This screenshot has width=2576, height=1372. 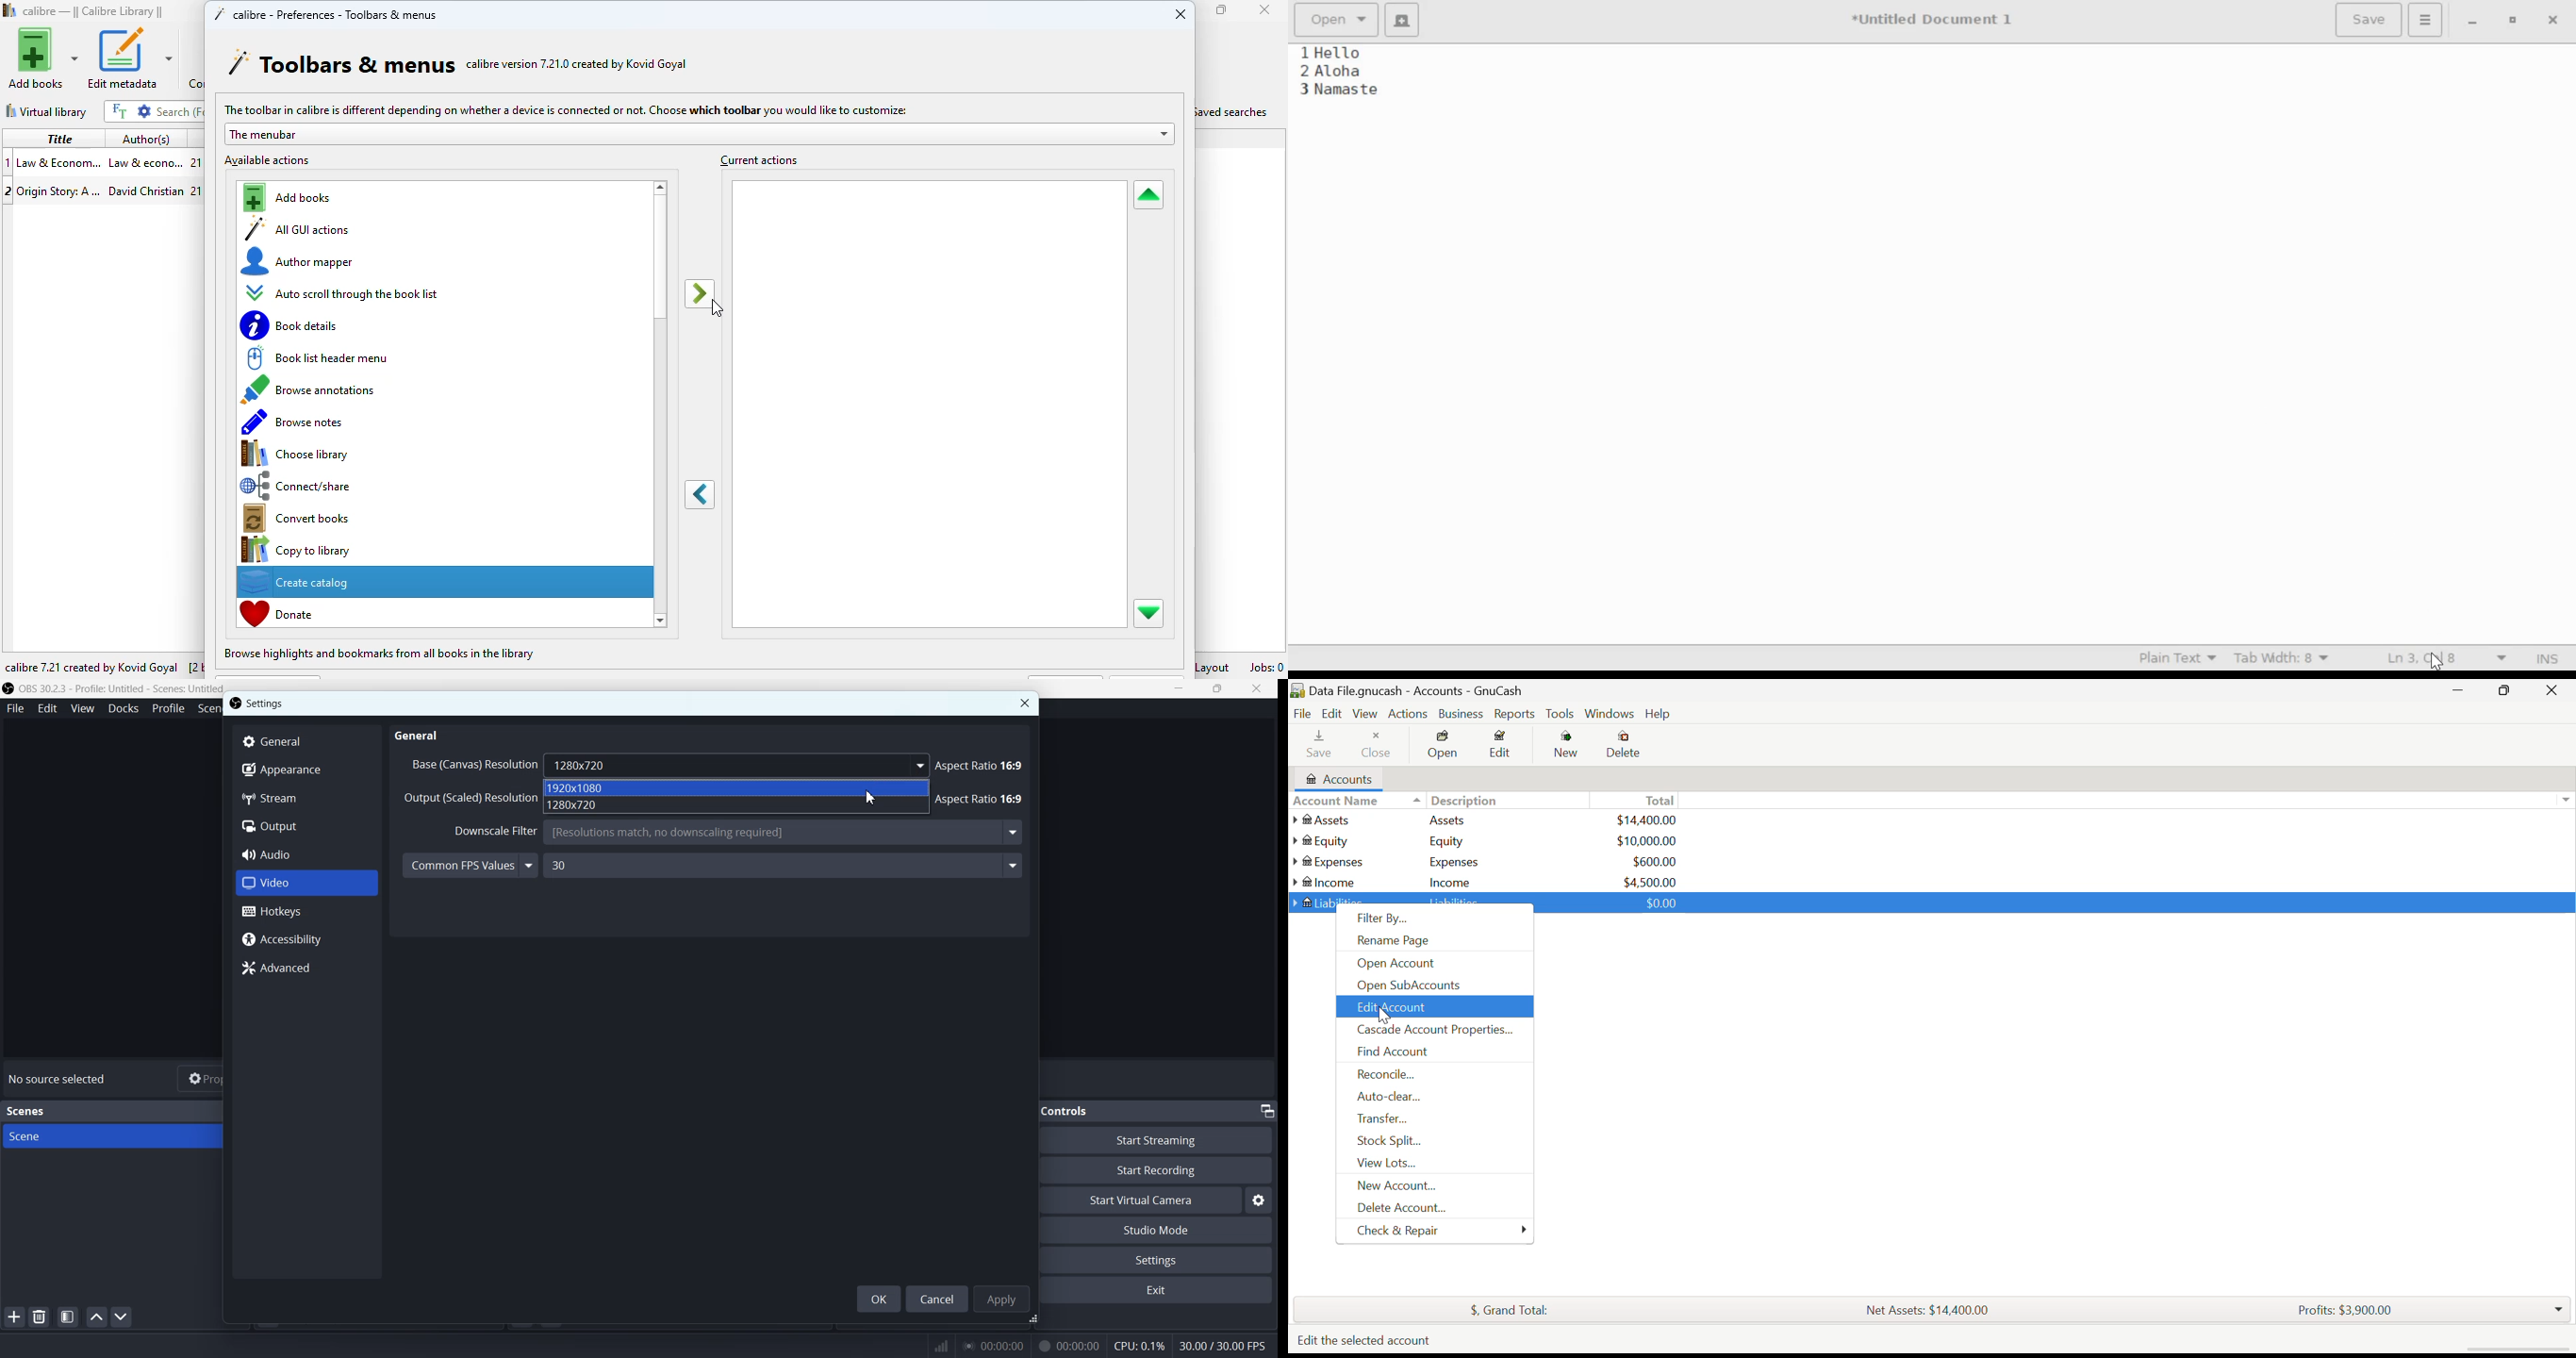 I want to click on Application menu, so click(x=2426, y=19).